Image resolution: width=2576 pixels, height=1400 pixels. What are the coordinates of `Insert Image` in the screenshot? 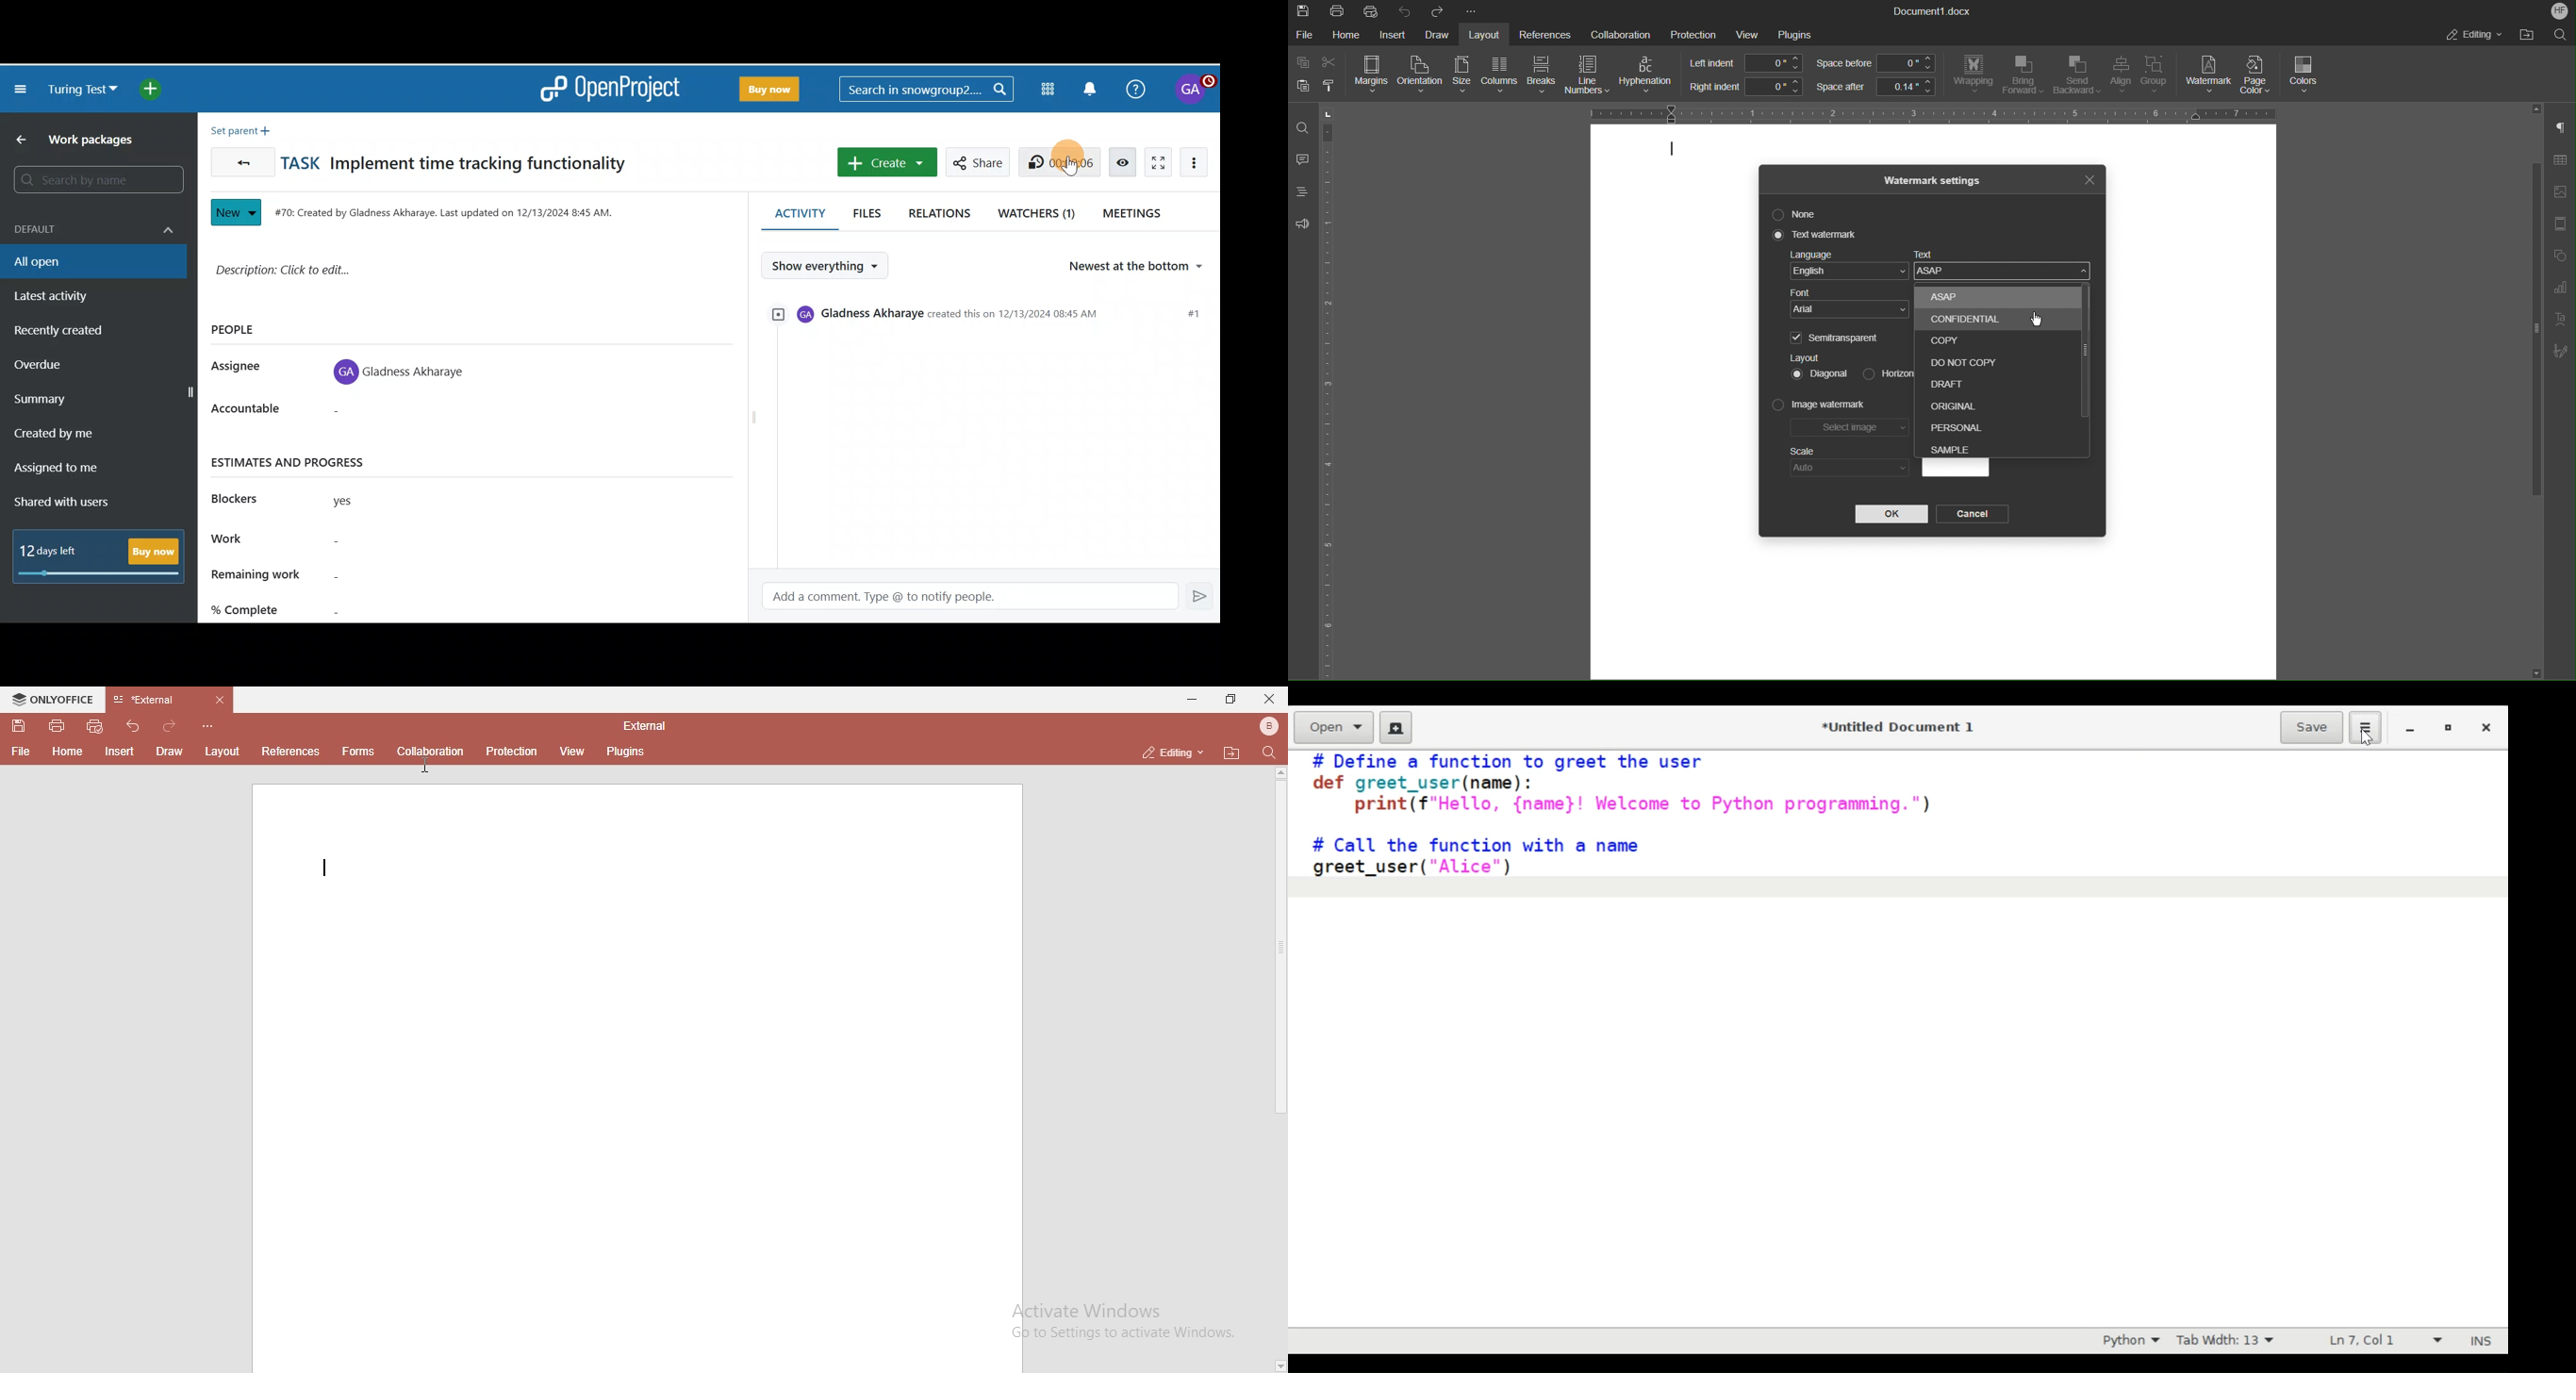 It's located at (2560, 192).